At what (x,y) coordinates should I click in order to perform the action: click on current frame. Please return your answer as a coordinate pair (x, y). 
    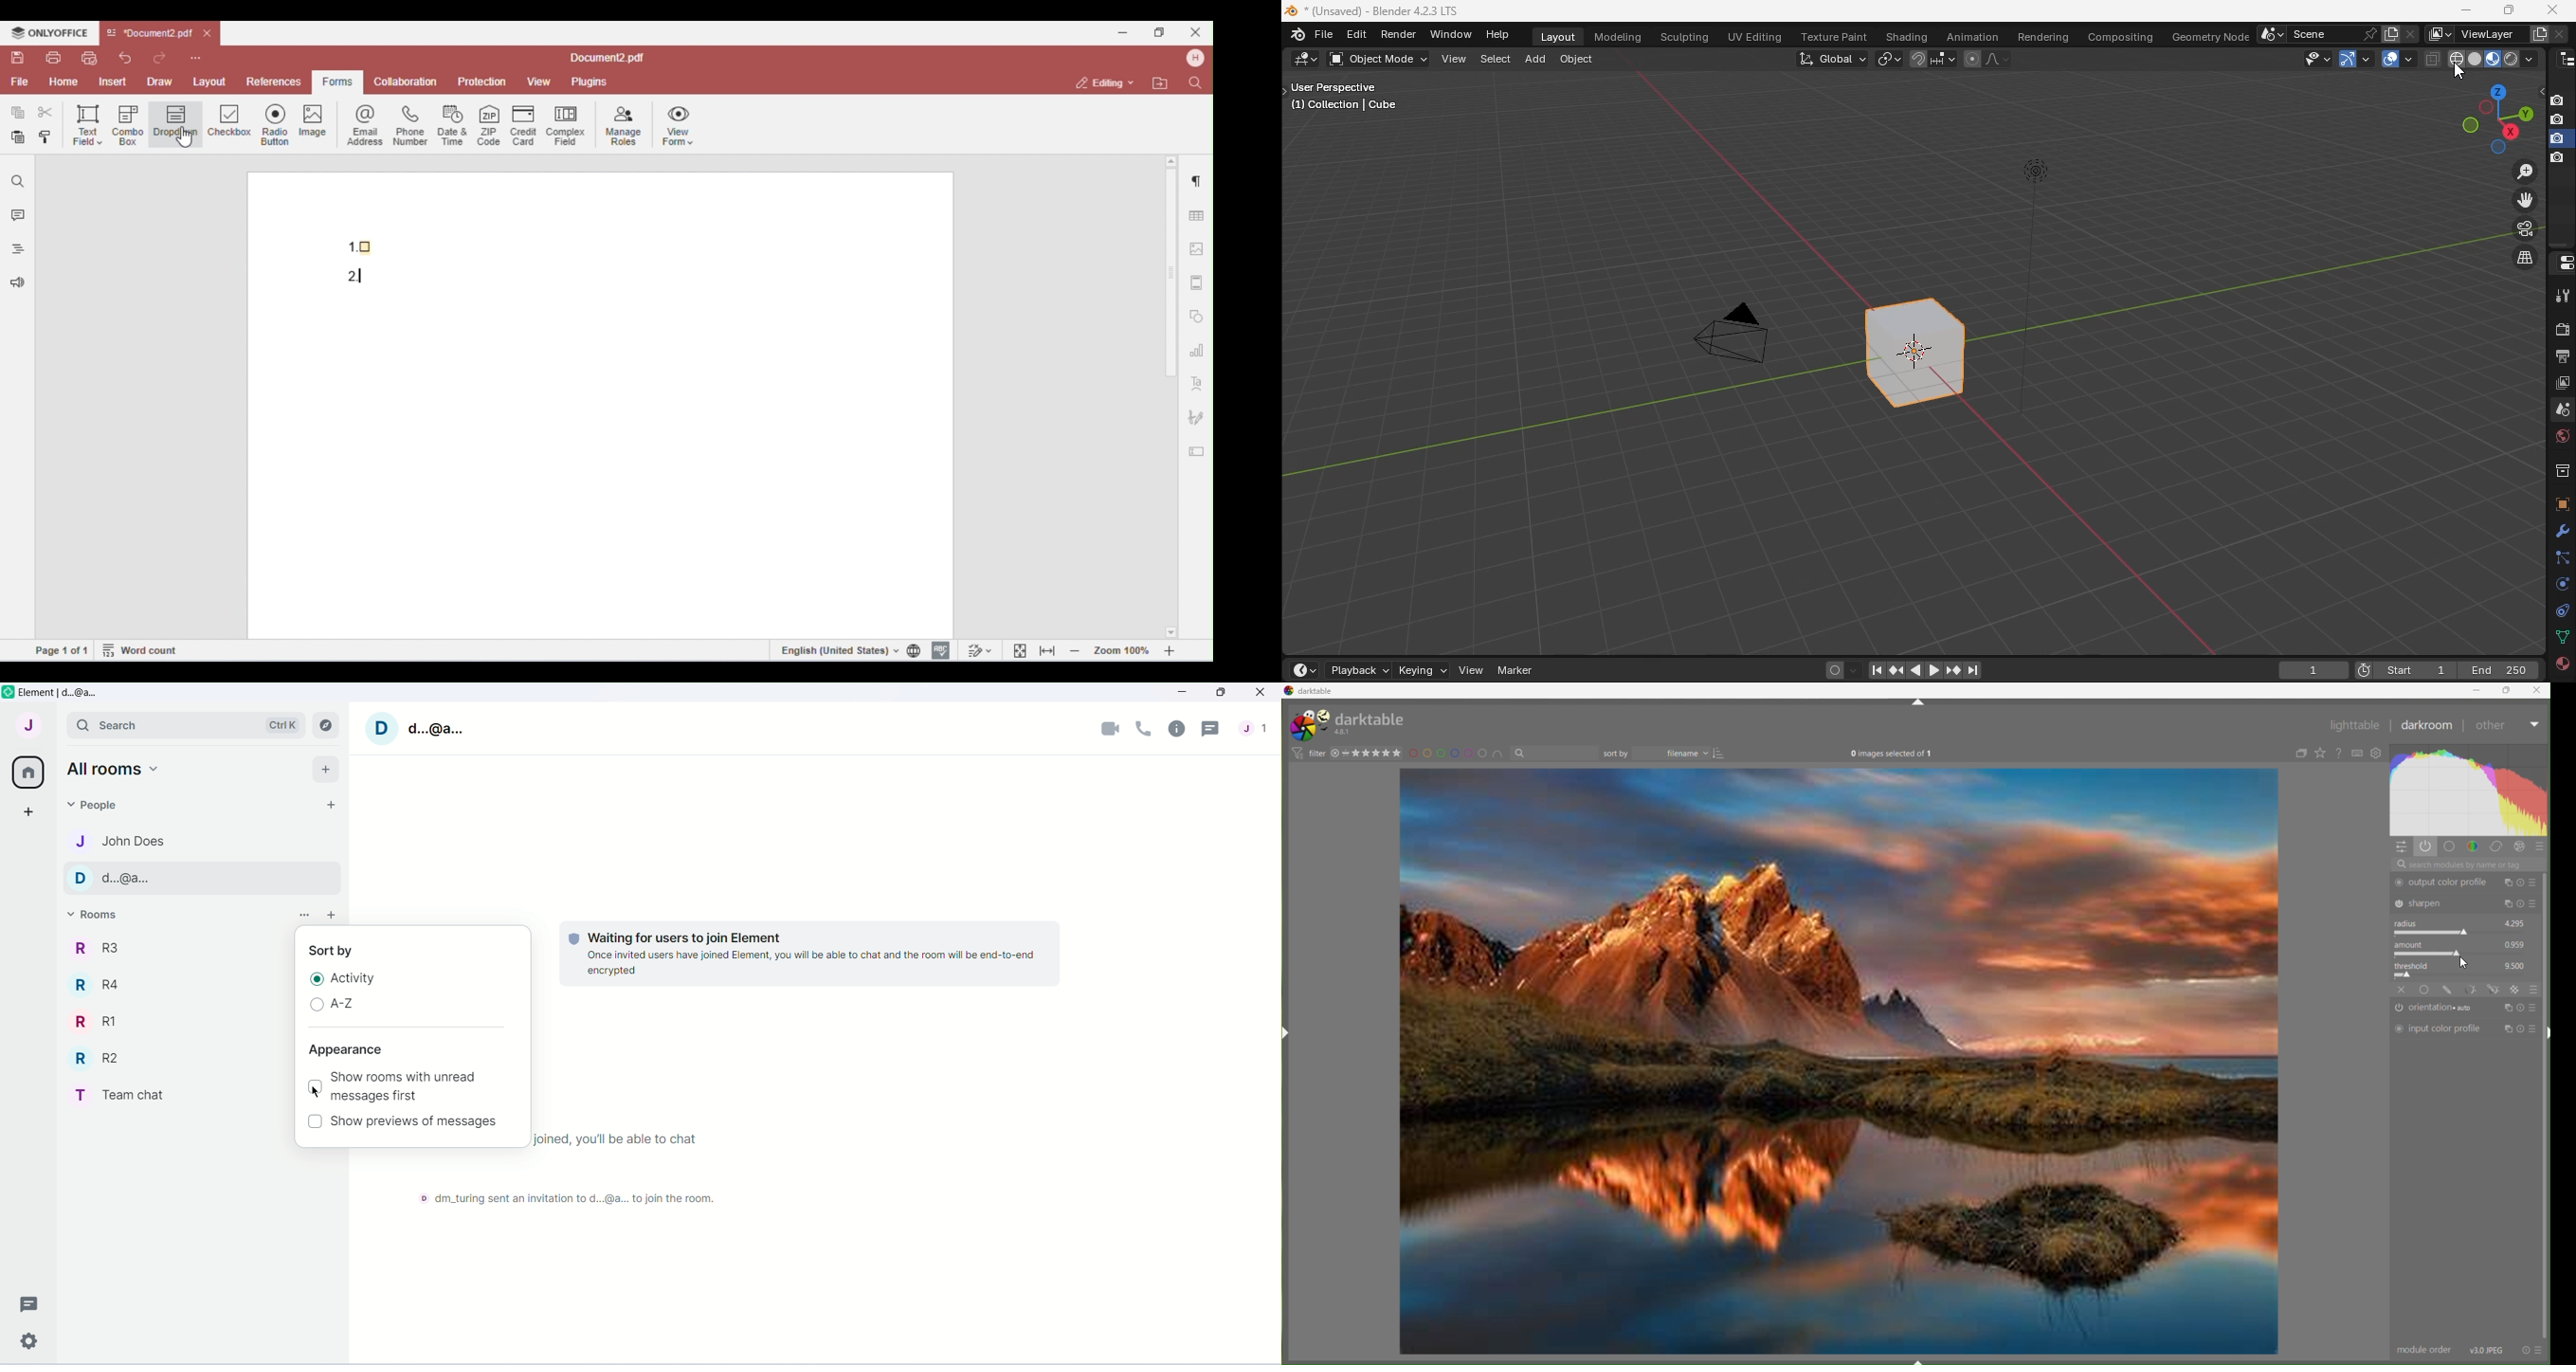
    Looking at the image, I should click on (2313, 672).